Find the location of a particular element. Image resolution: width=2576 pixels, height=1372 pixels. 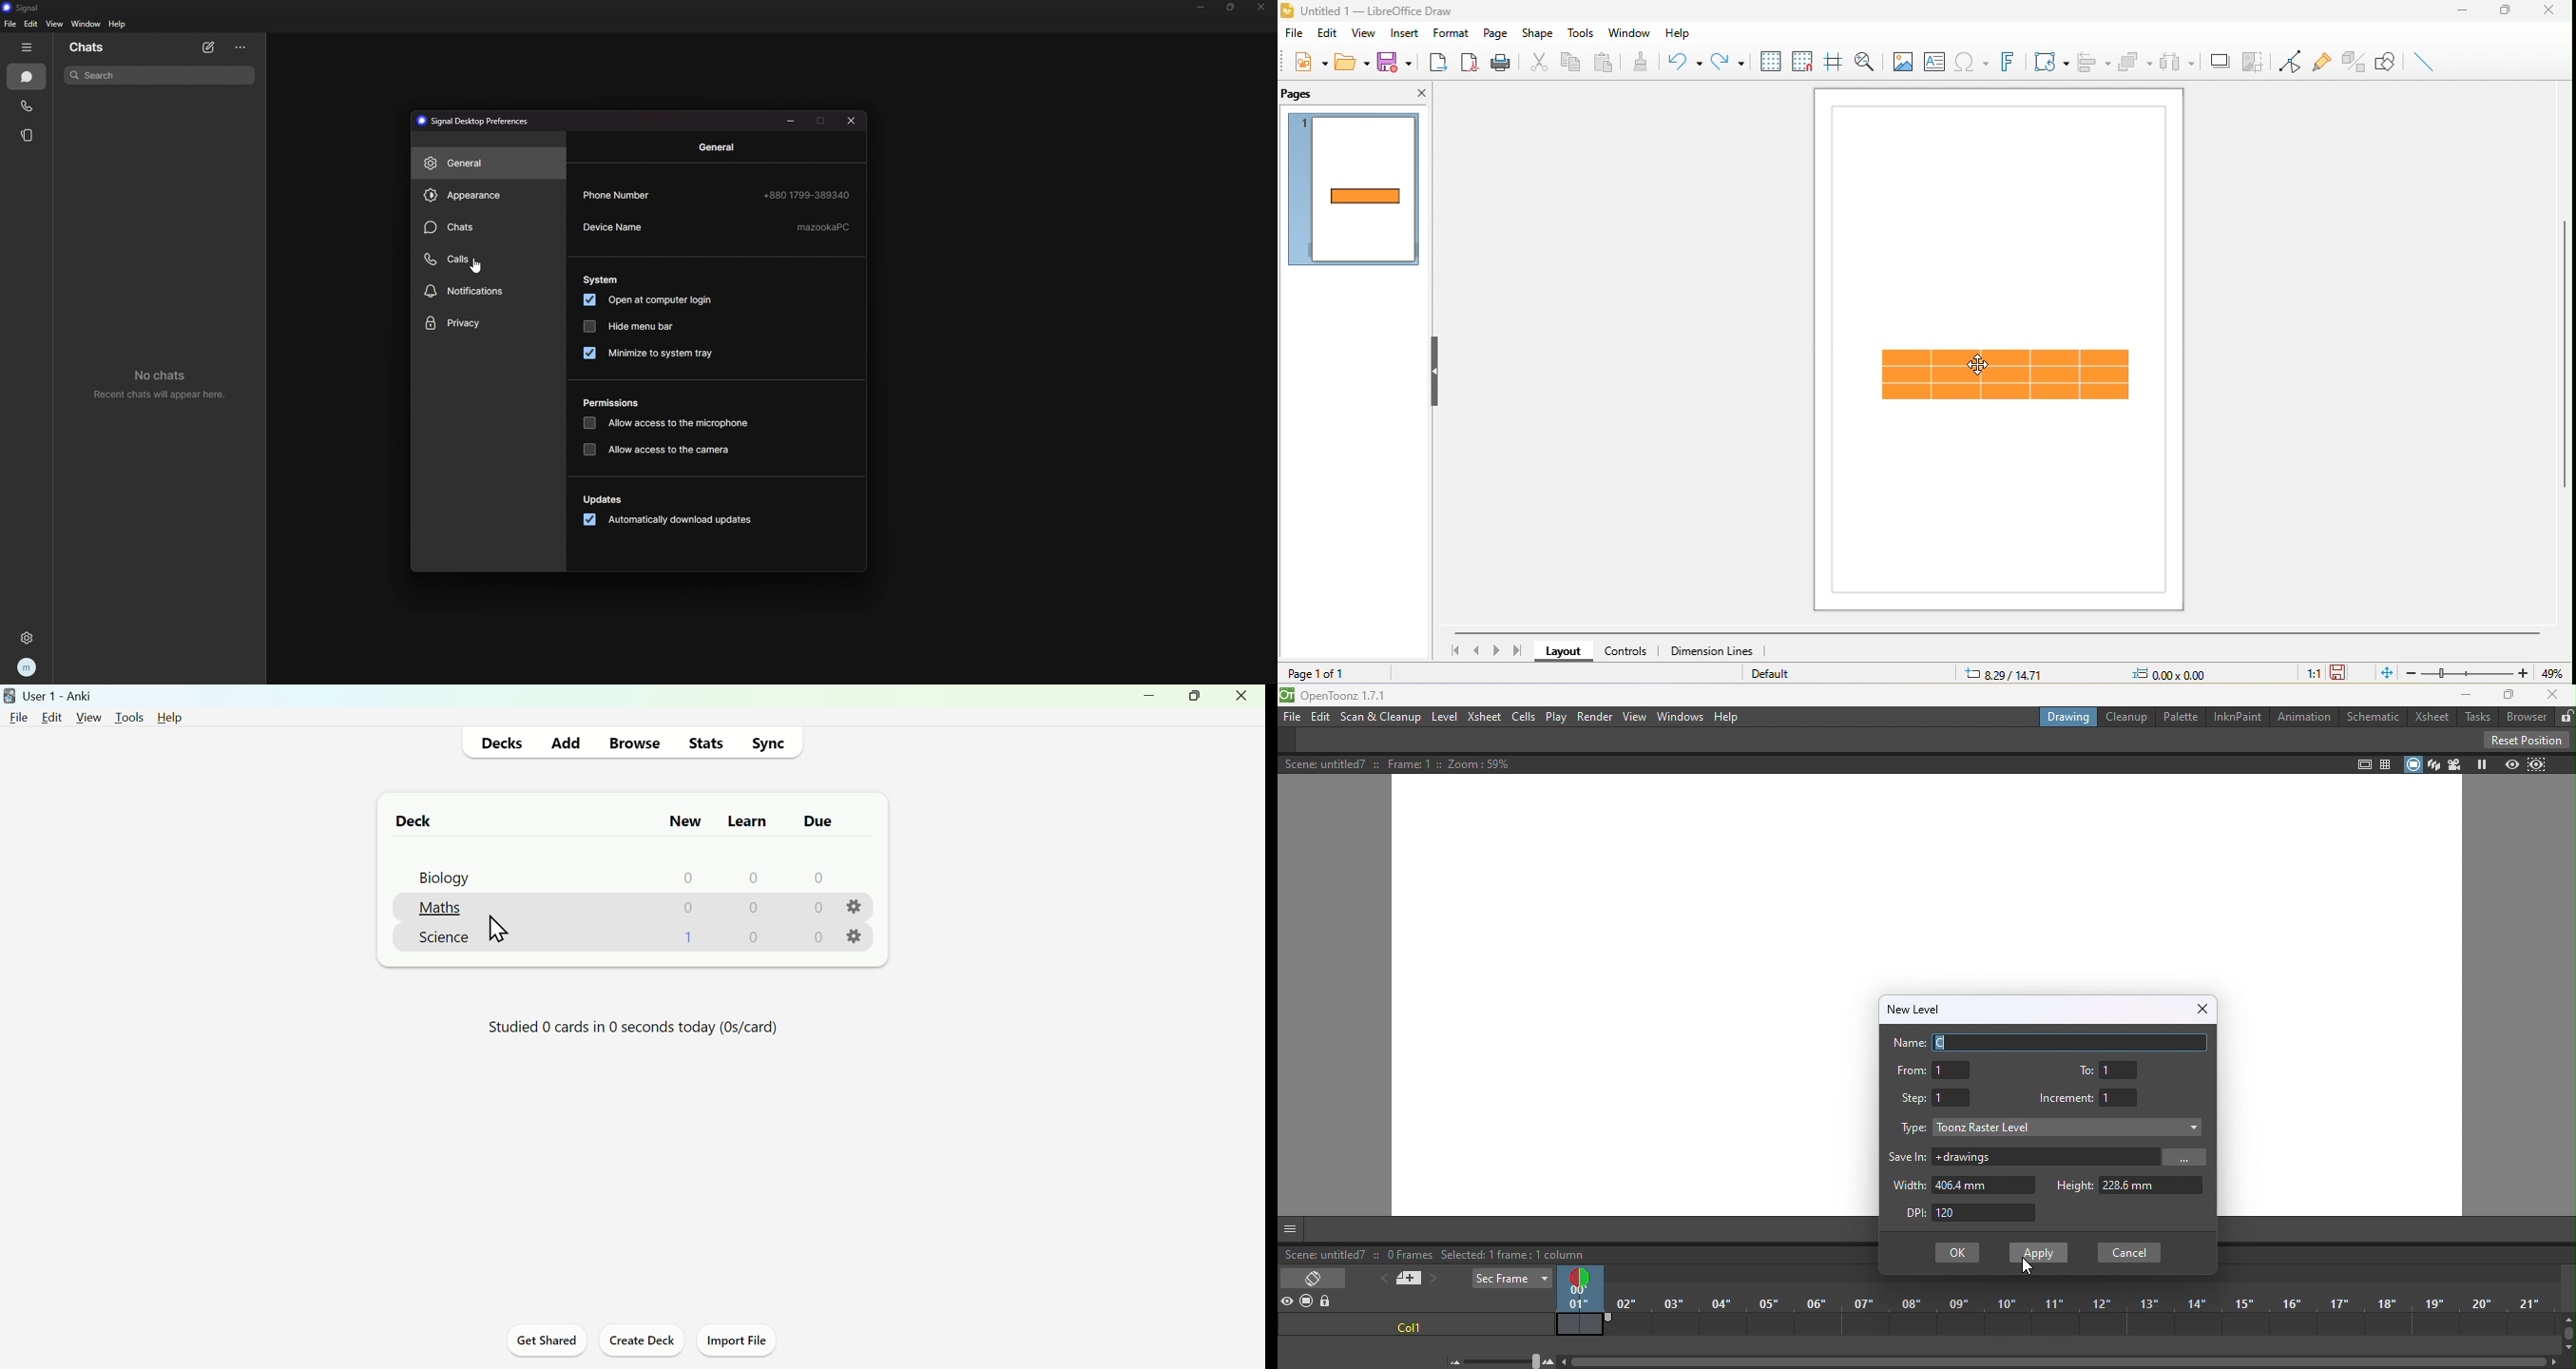

page1 is located at coordinates (1355, 192).